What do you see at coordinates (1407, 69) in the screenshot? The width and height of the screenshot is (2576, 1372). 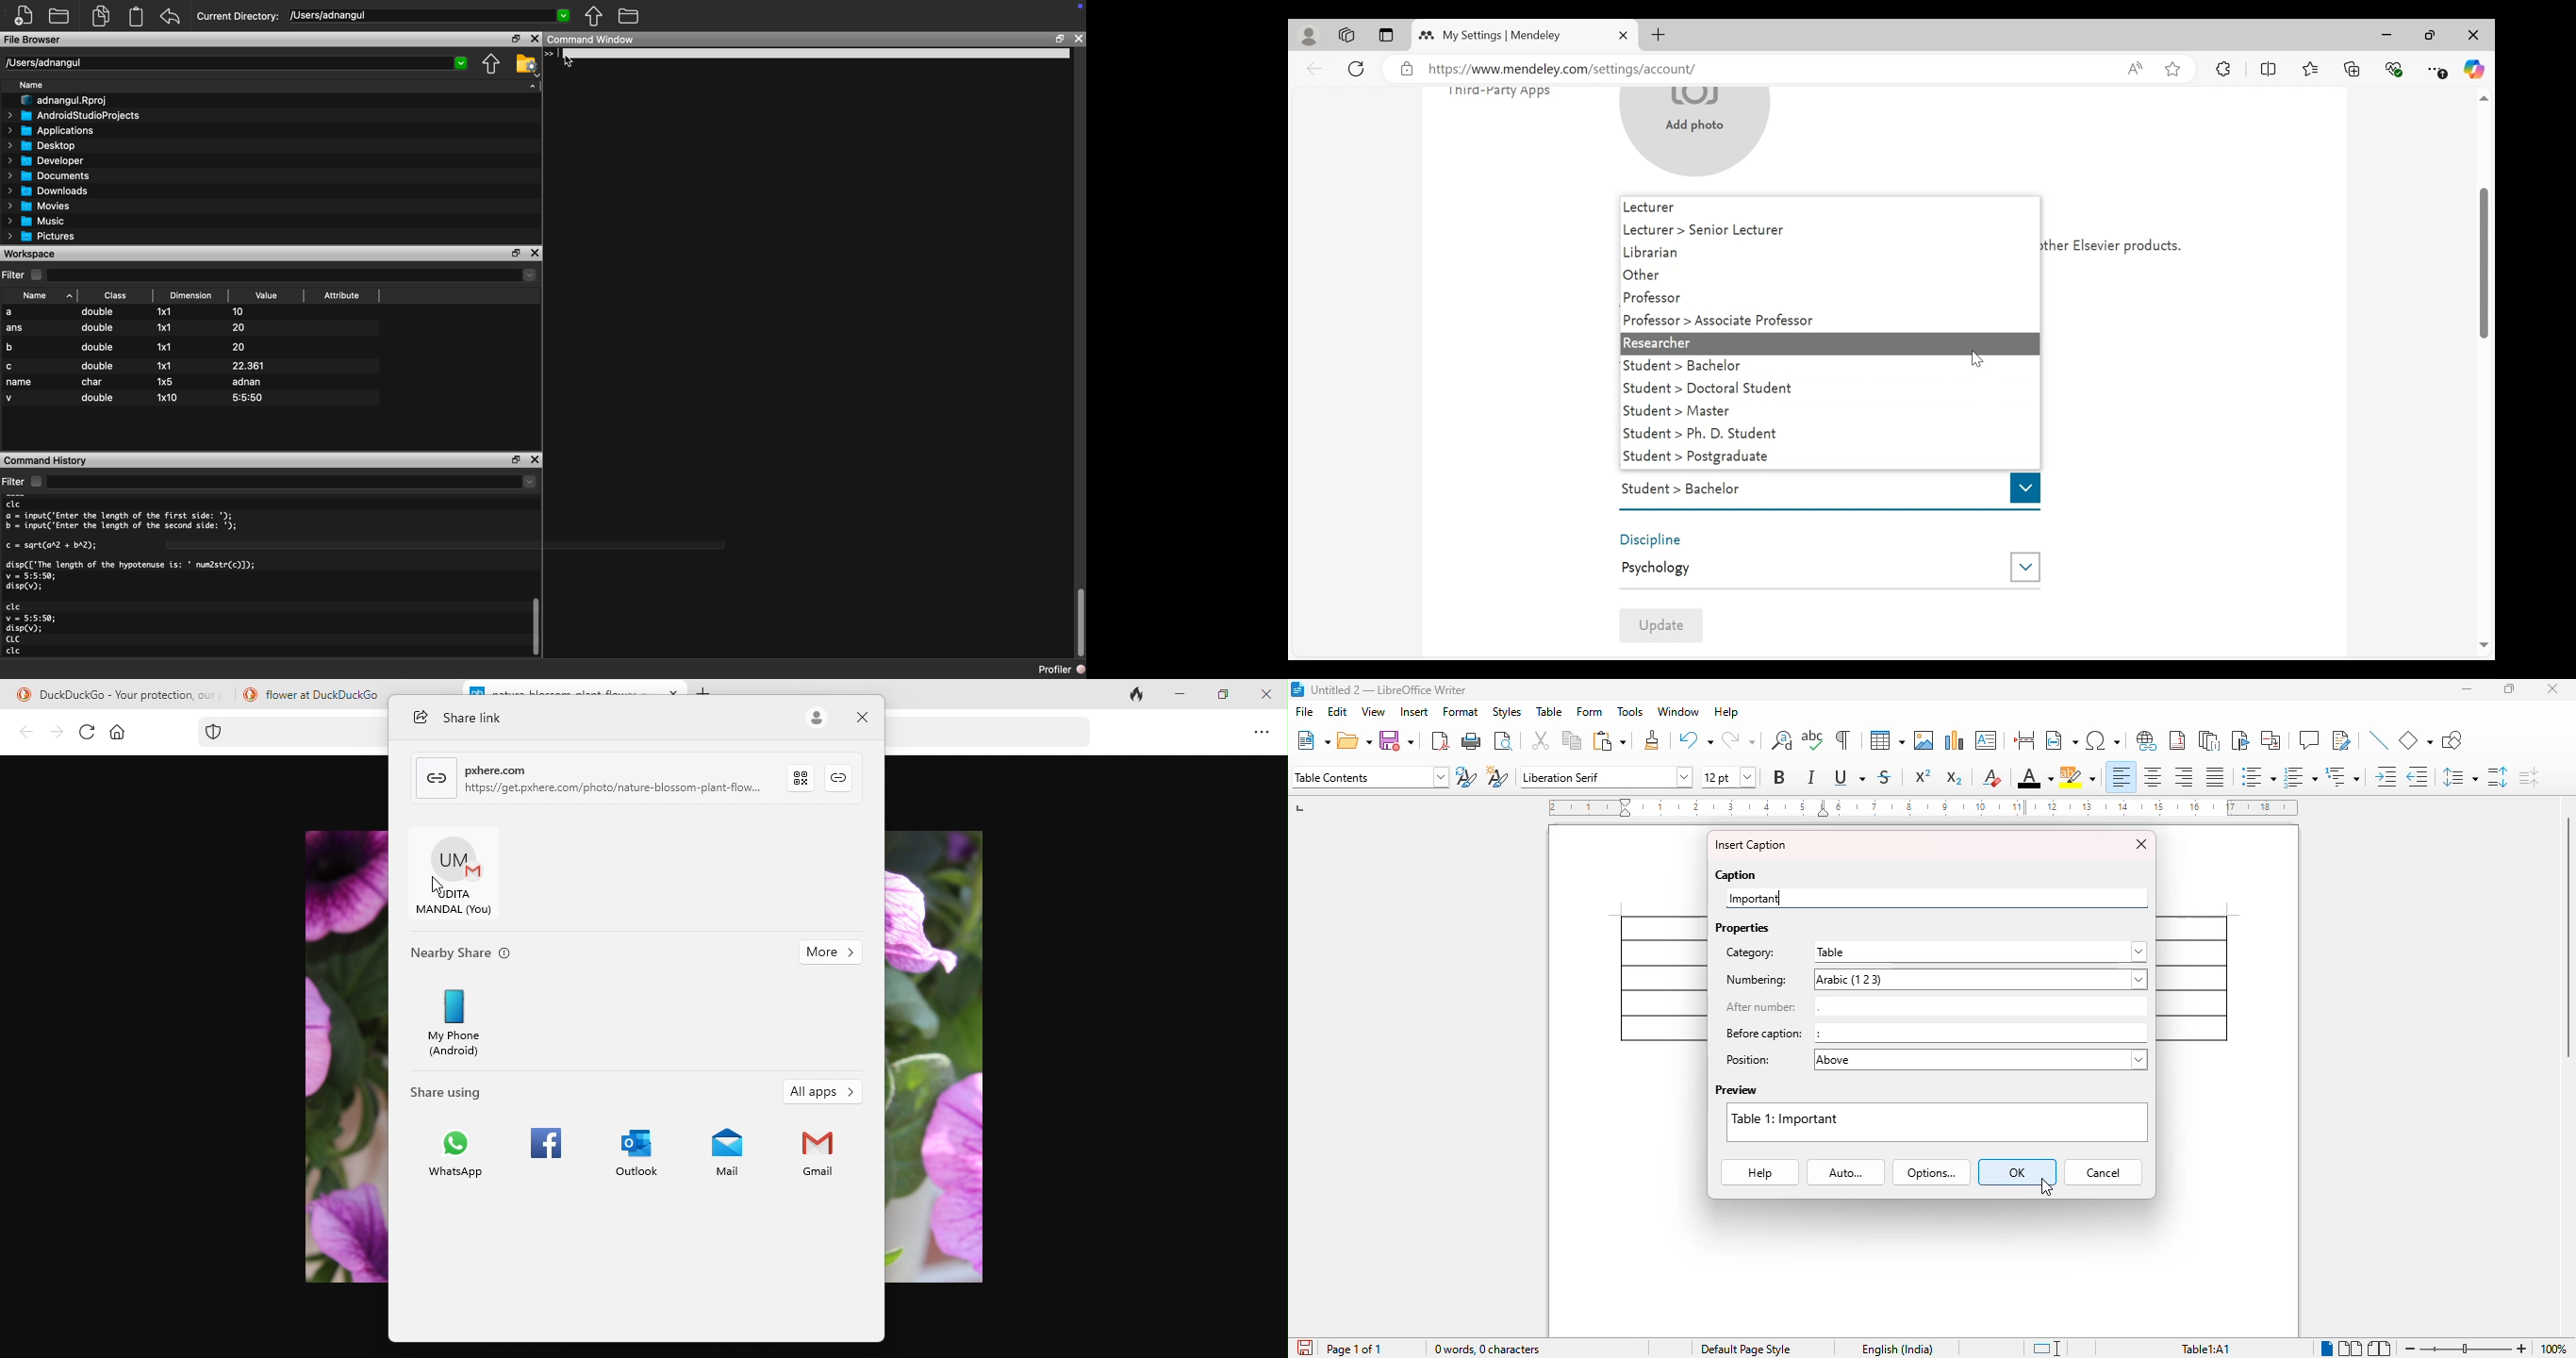 I see `verified` at bounding box center [1407, 69].